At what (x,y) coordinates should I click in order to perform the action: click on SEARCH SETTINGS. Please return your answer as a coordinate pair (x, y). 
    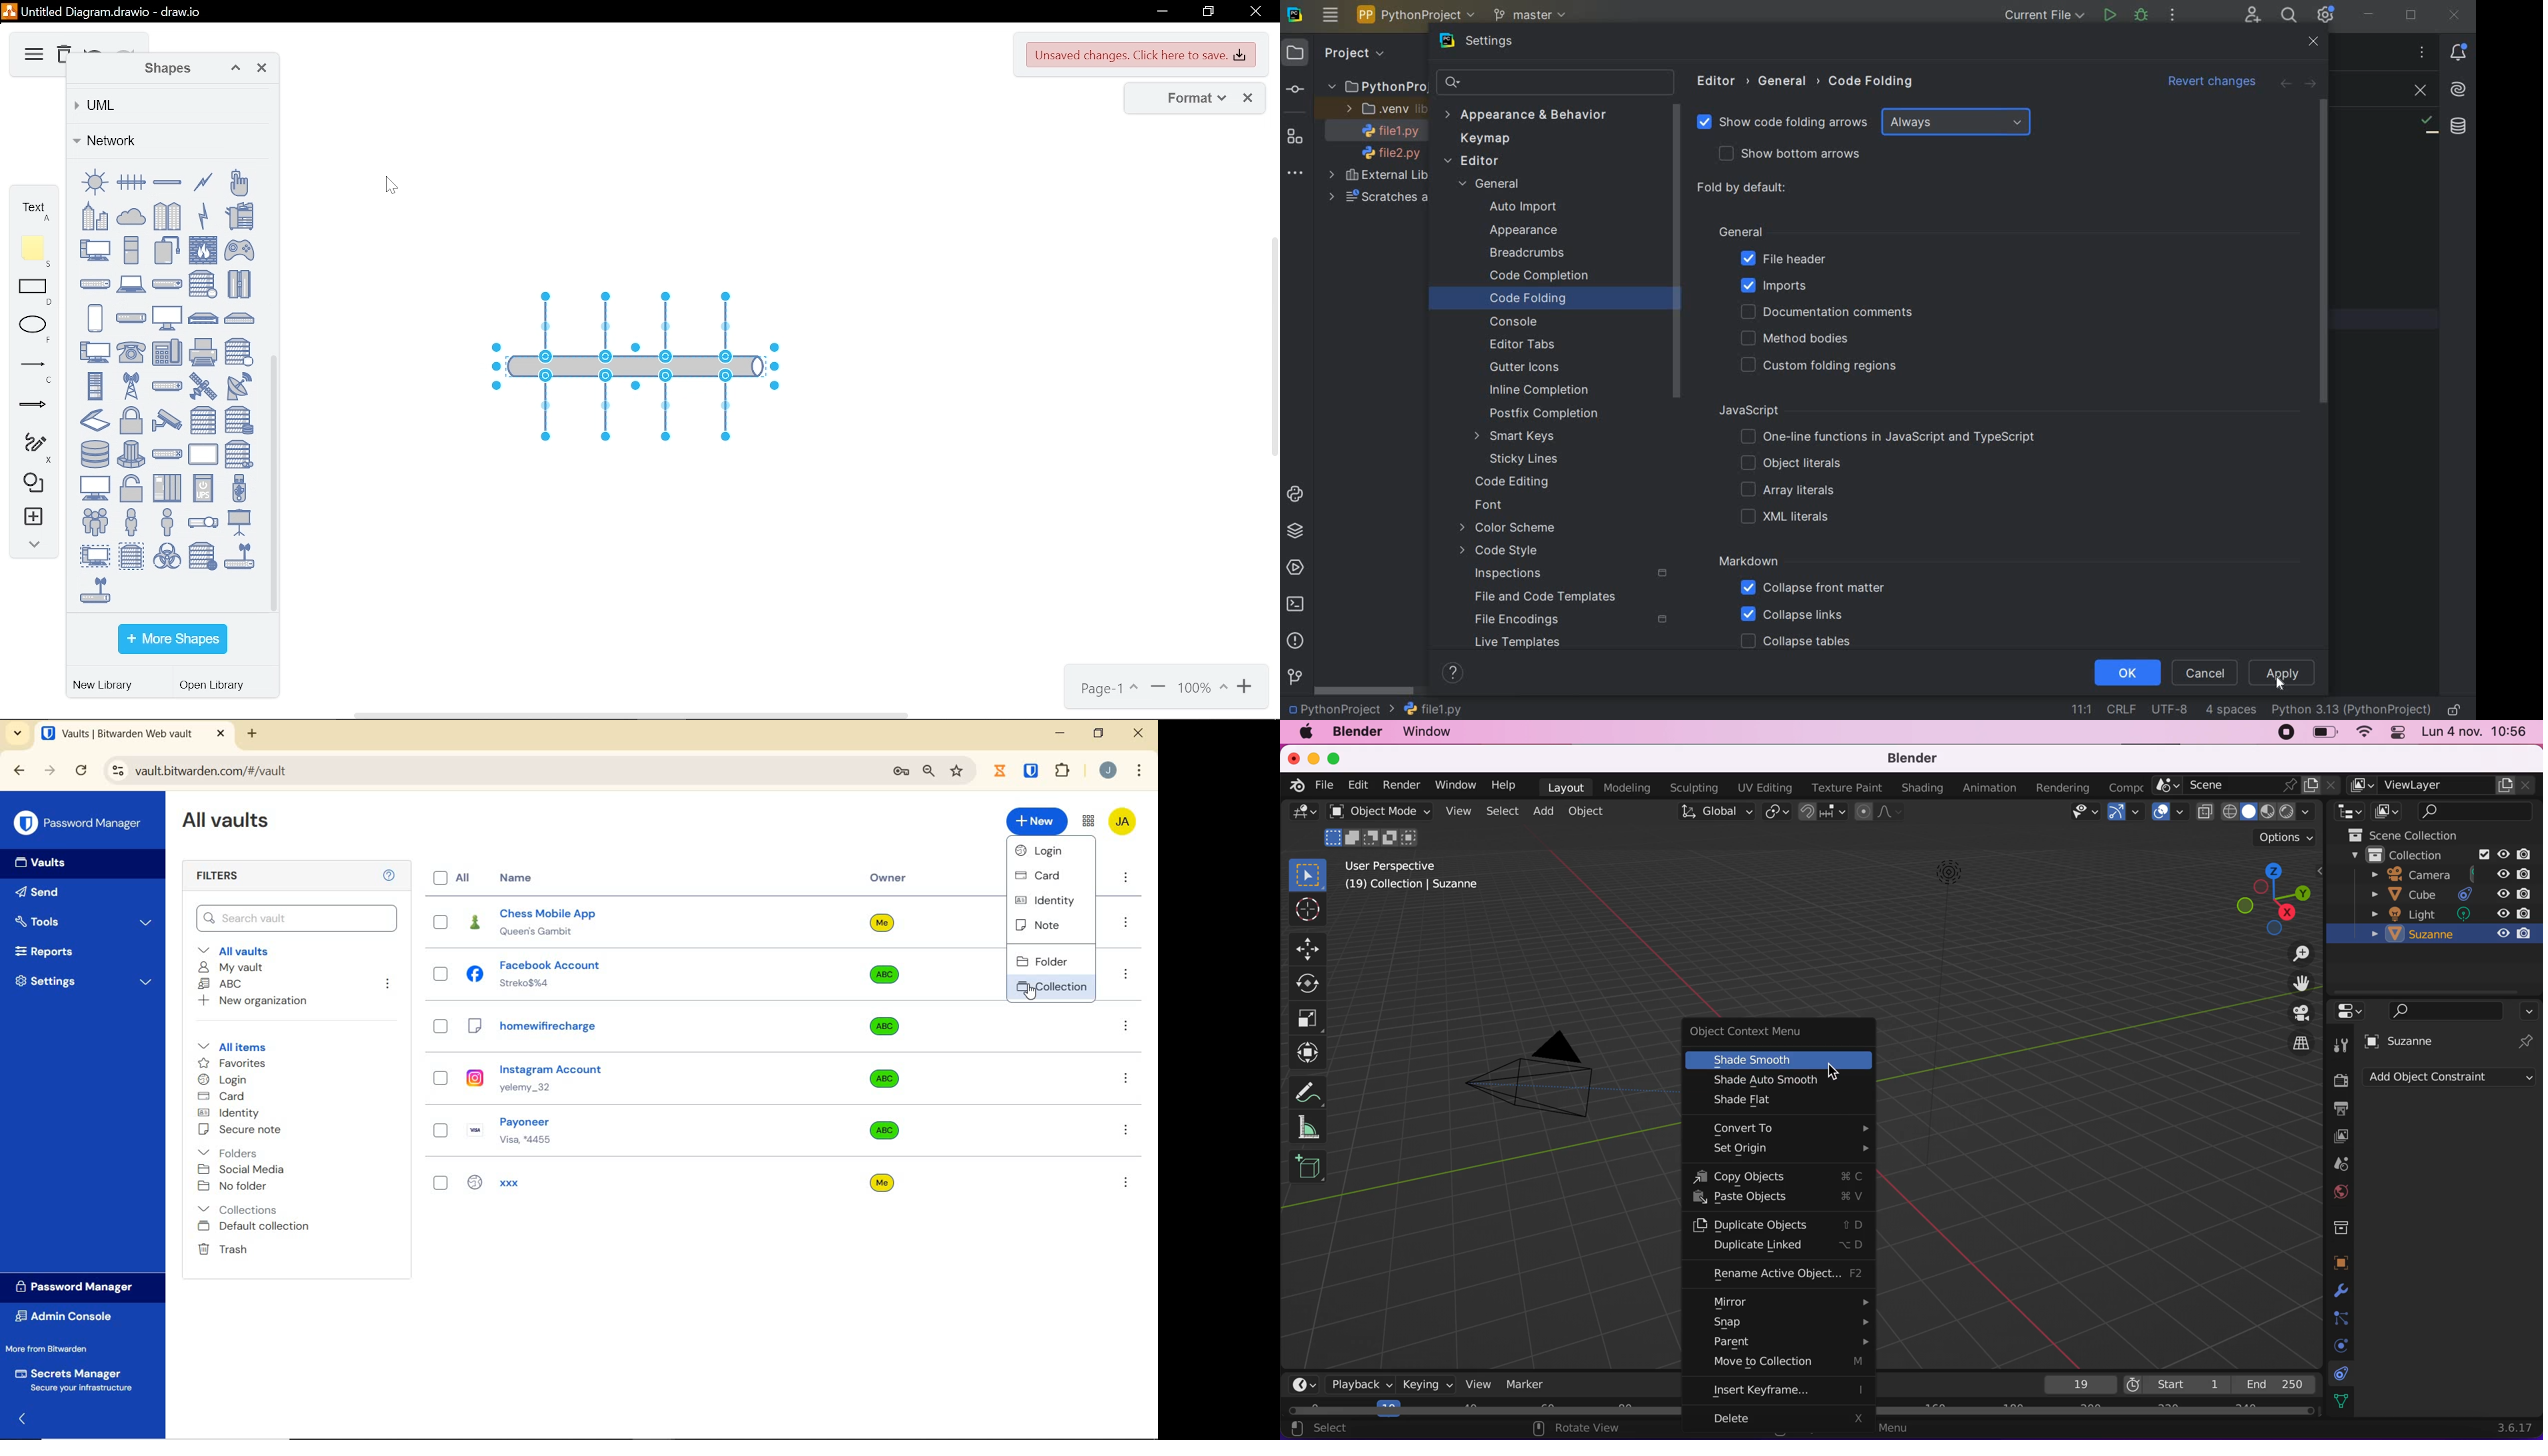
    Looking at the image, I should click on (1554, 84).